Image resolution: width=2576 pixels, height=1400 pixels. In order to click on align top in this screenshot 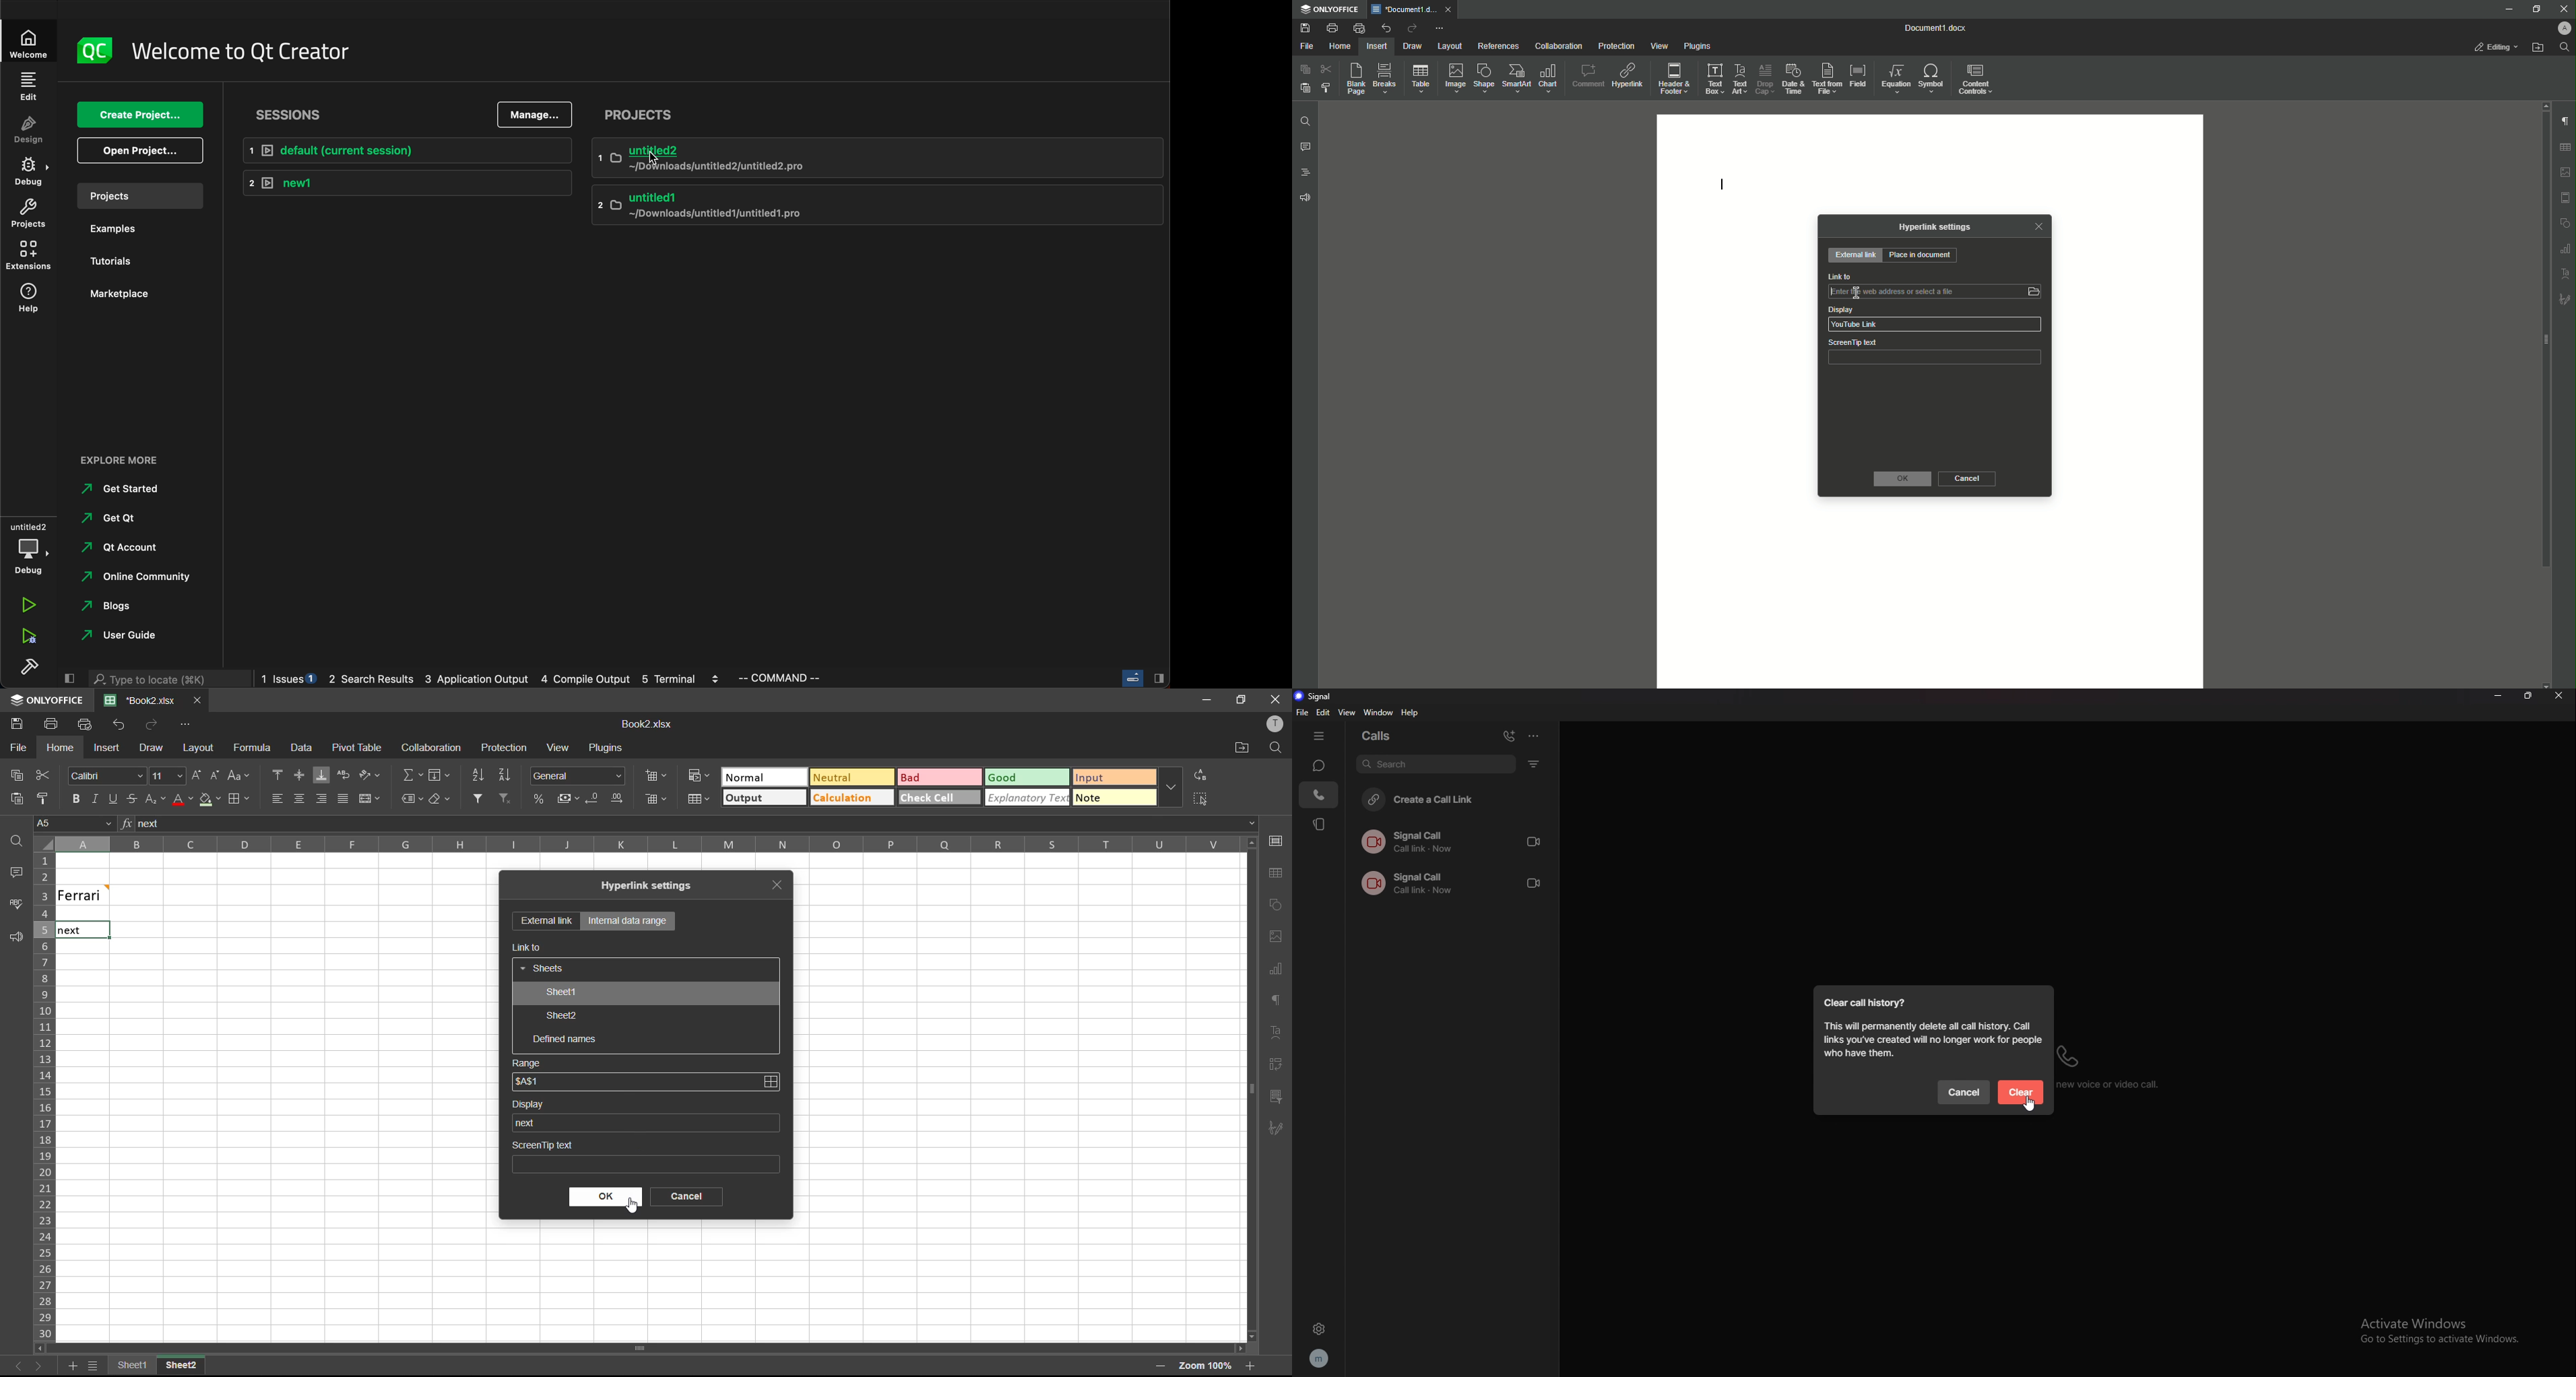, I will do `click(279, 776)`.